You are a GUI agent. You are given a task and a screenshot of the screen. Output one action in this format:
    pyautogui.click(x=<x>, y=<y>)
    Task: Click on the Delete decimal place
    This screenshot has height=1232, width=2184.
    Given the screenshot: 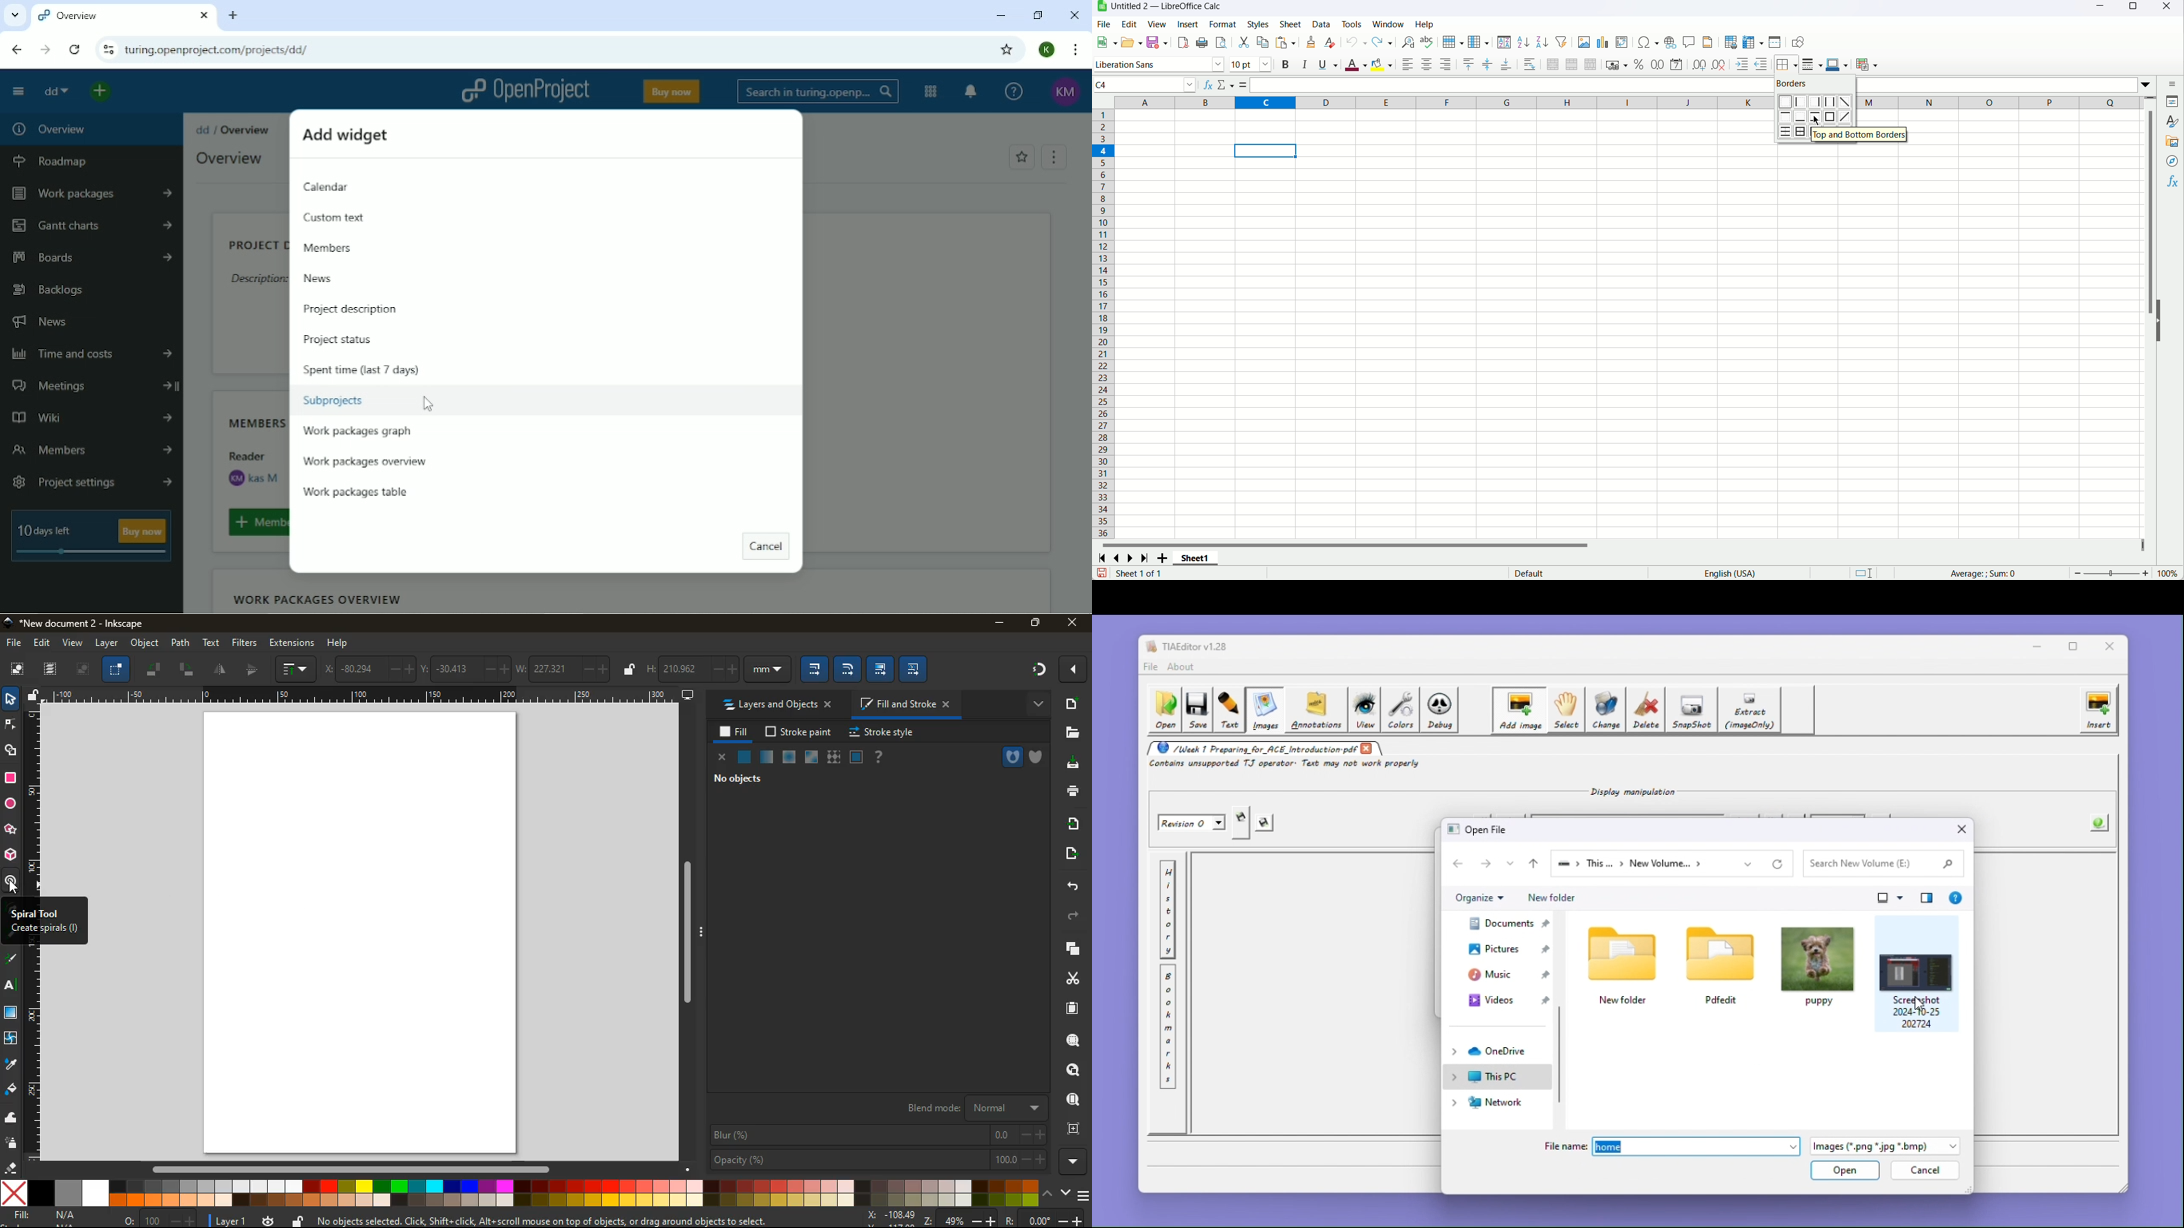 What is the action you would take?
    pyautogui.click(x=1719, y=65)
    